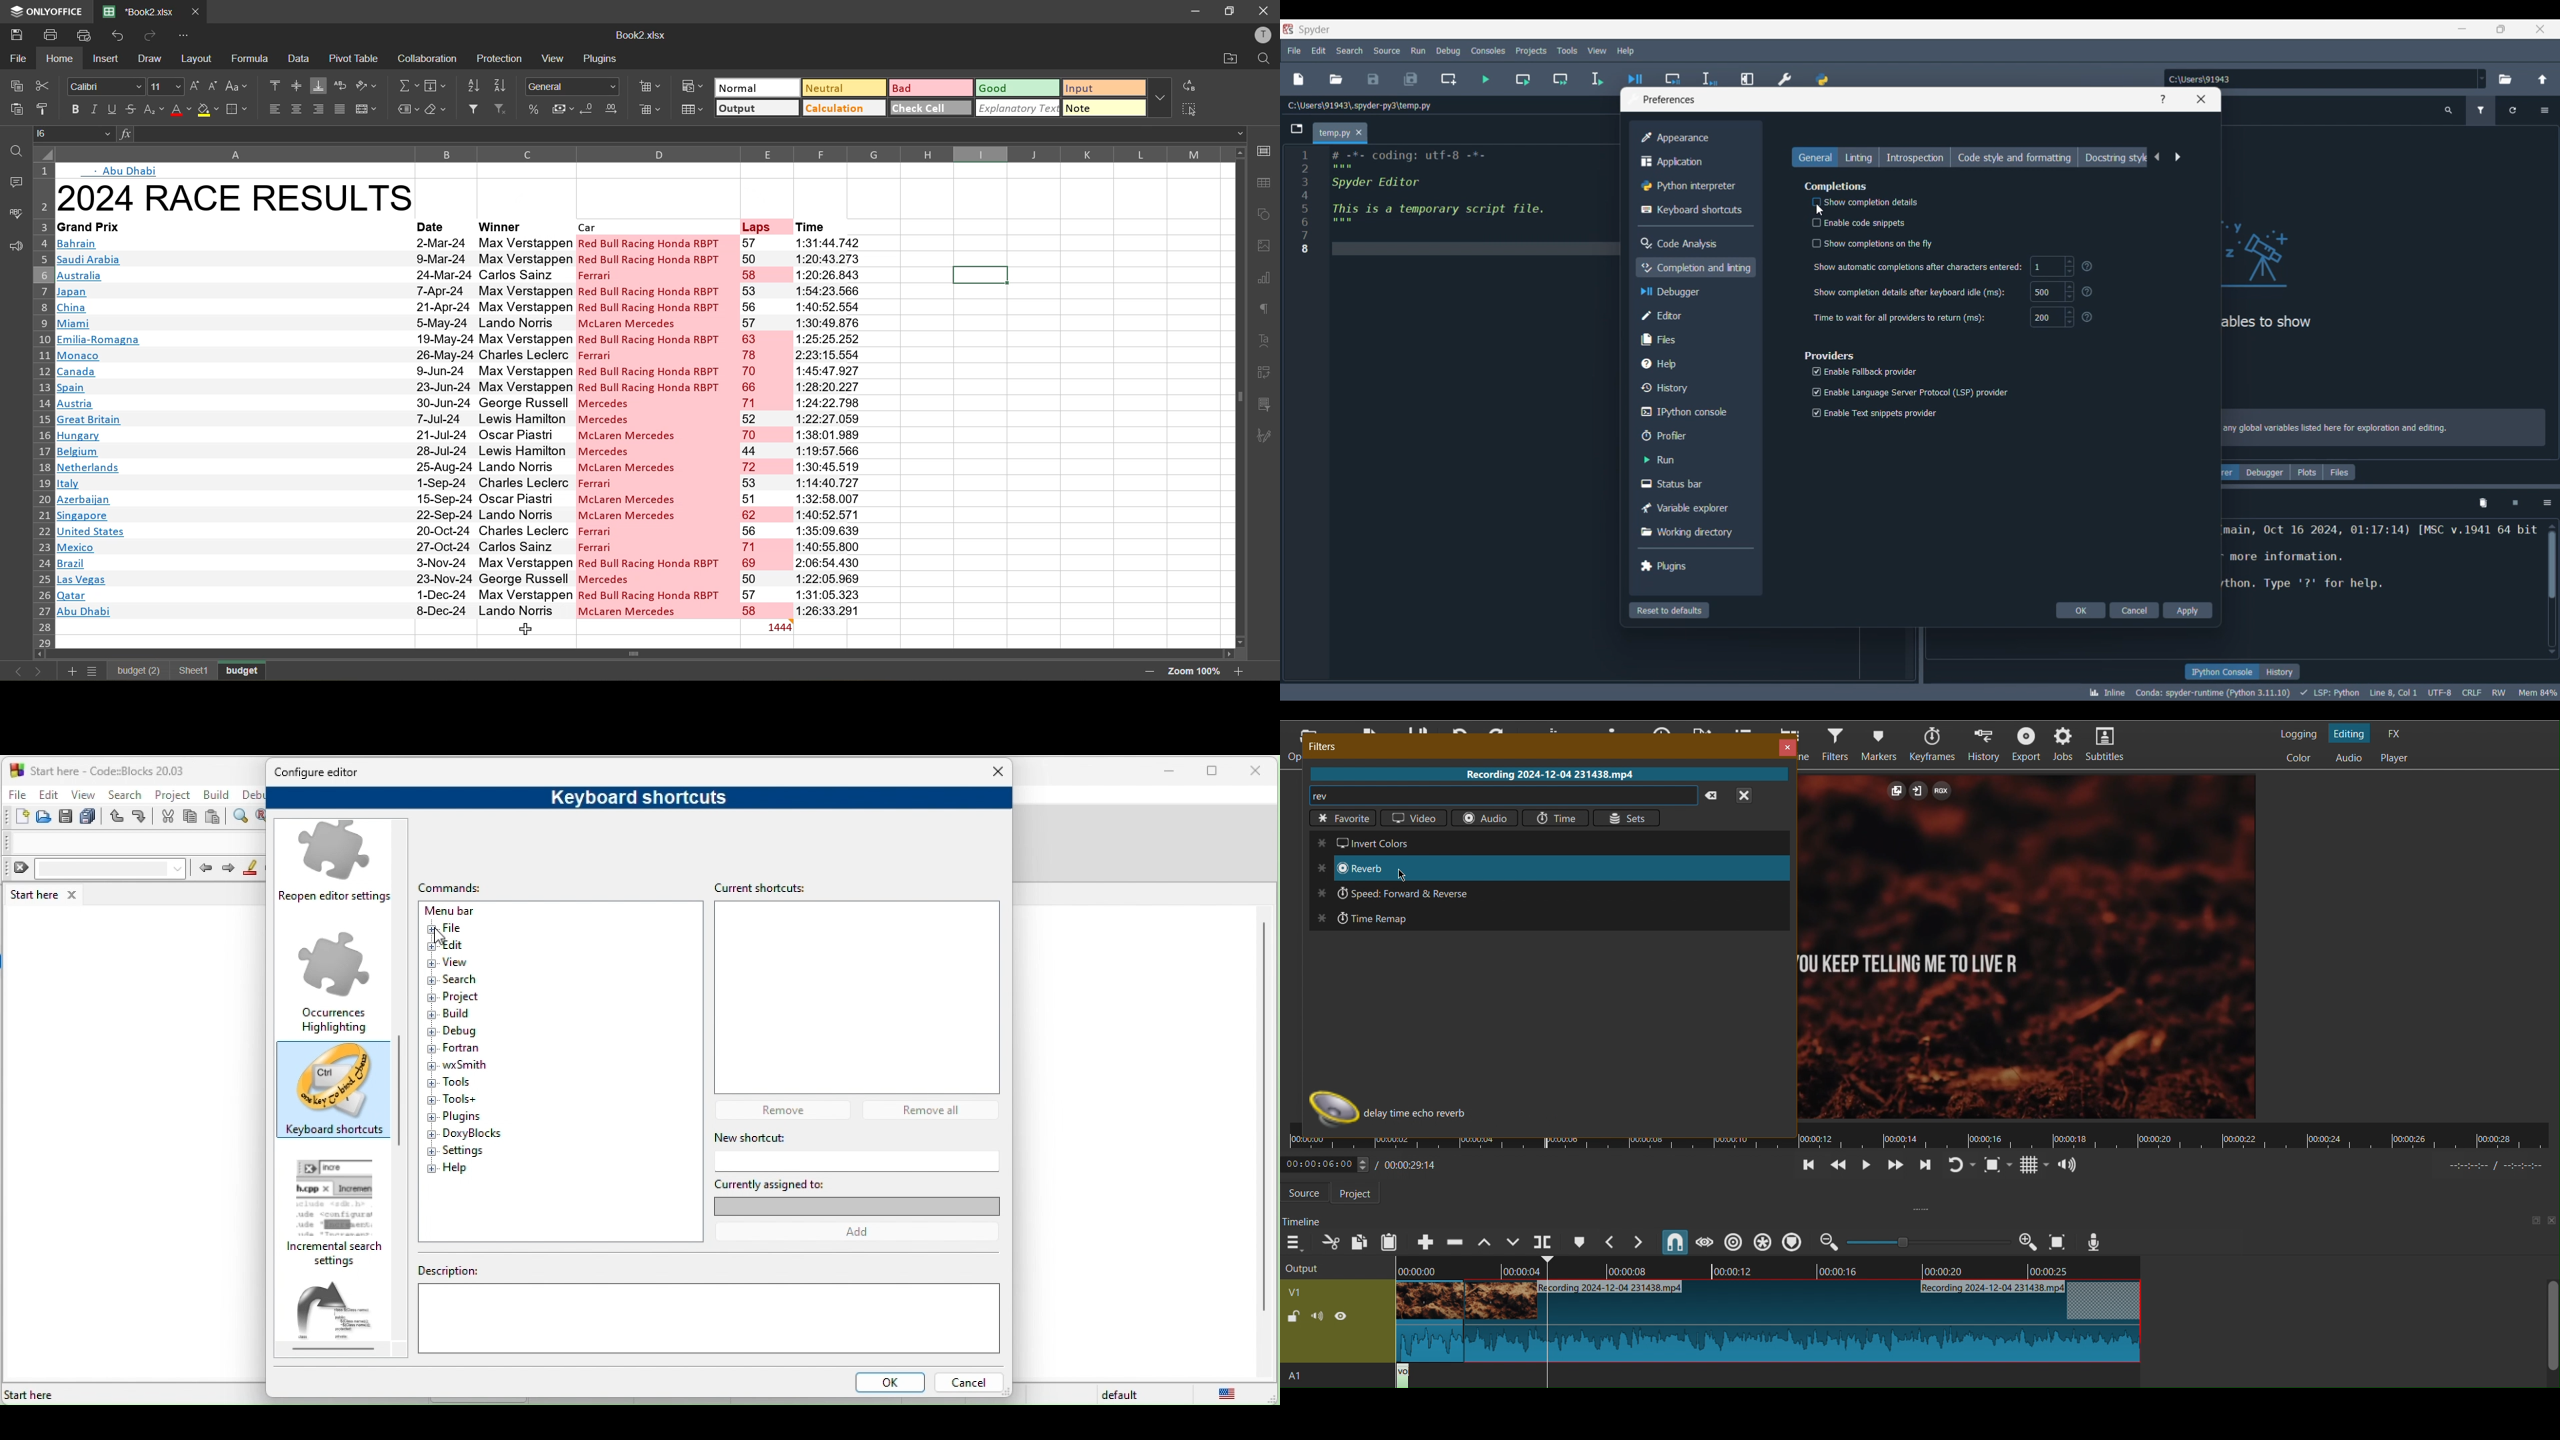 This screenshot has width=2576, height=1456. I want to click on Reverb, so click(1361, 869).